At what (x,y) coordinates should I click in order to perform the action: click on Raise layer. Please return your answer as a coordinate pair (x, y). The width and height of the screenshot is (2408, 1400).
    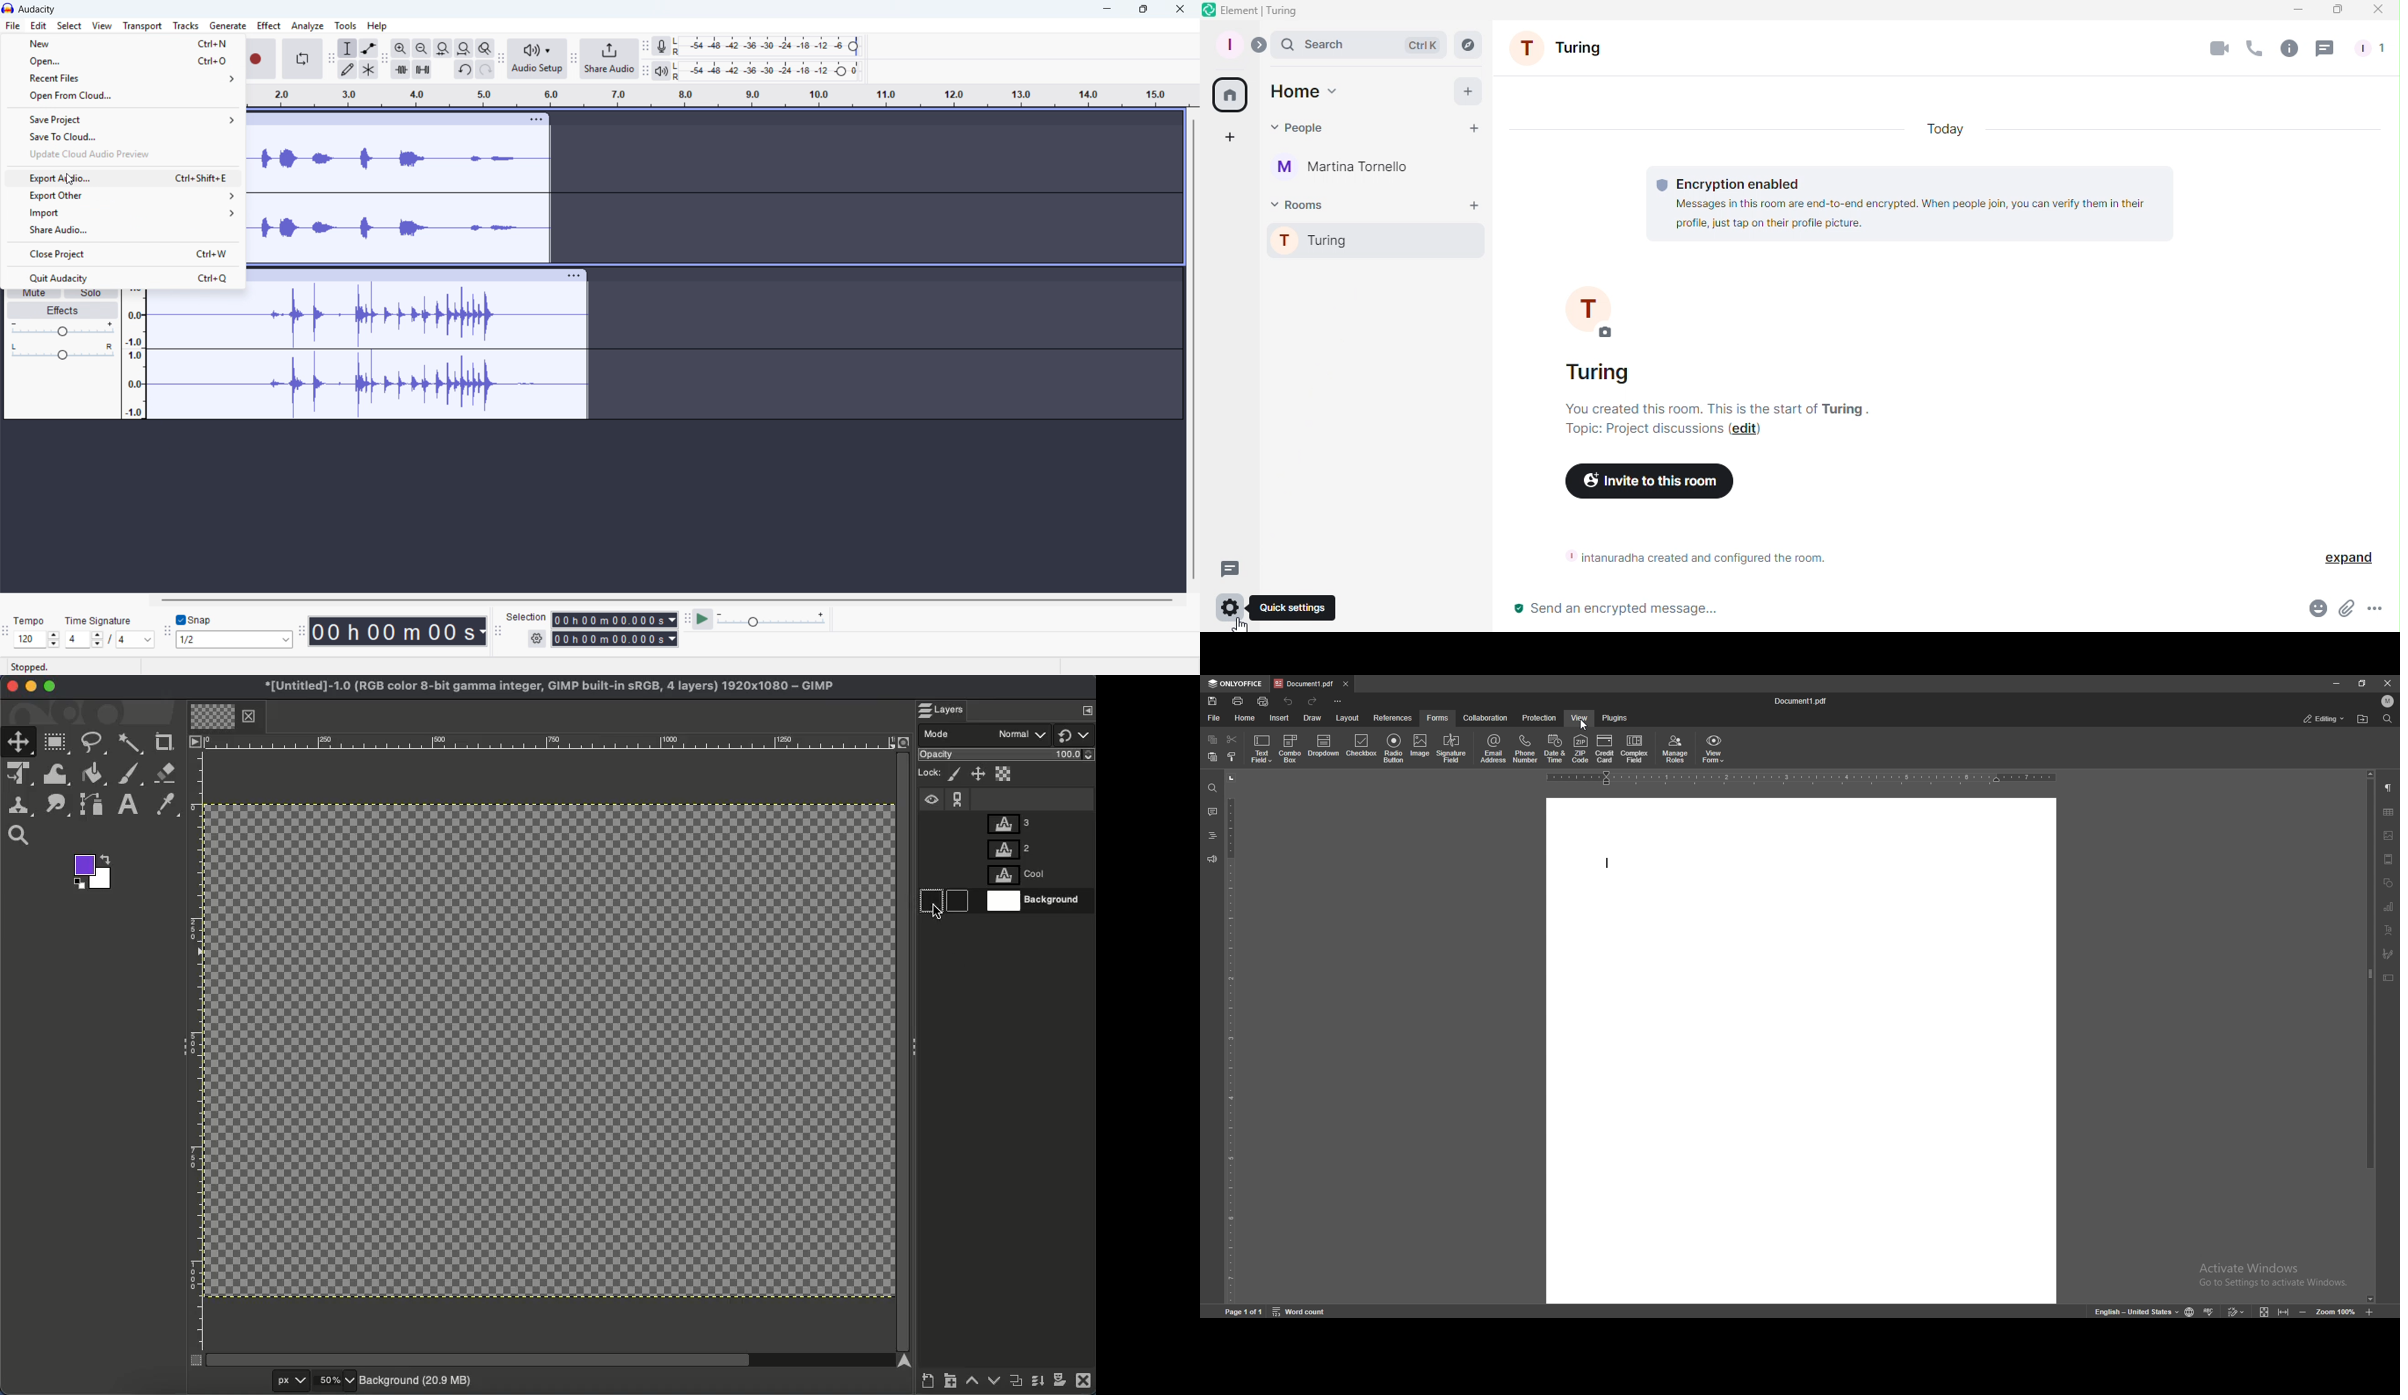
    Looking at the image, I should click on (973, 1385).